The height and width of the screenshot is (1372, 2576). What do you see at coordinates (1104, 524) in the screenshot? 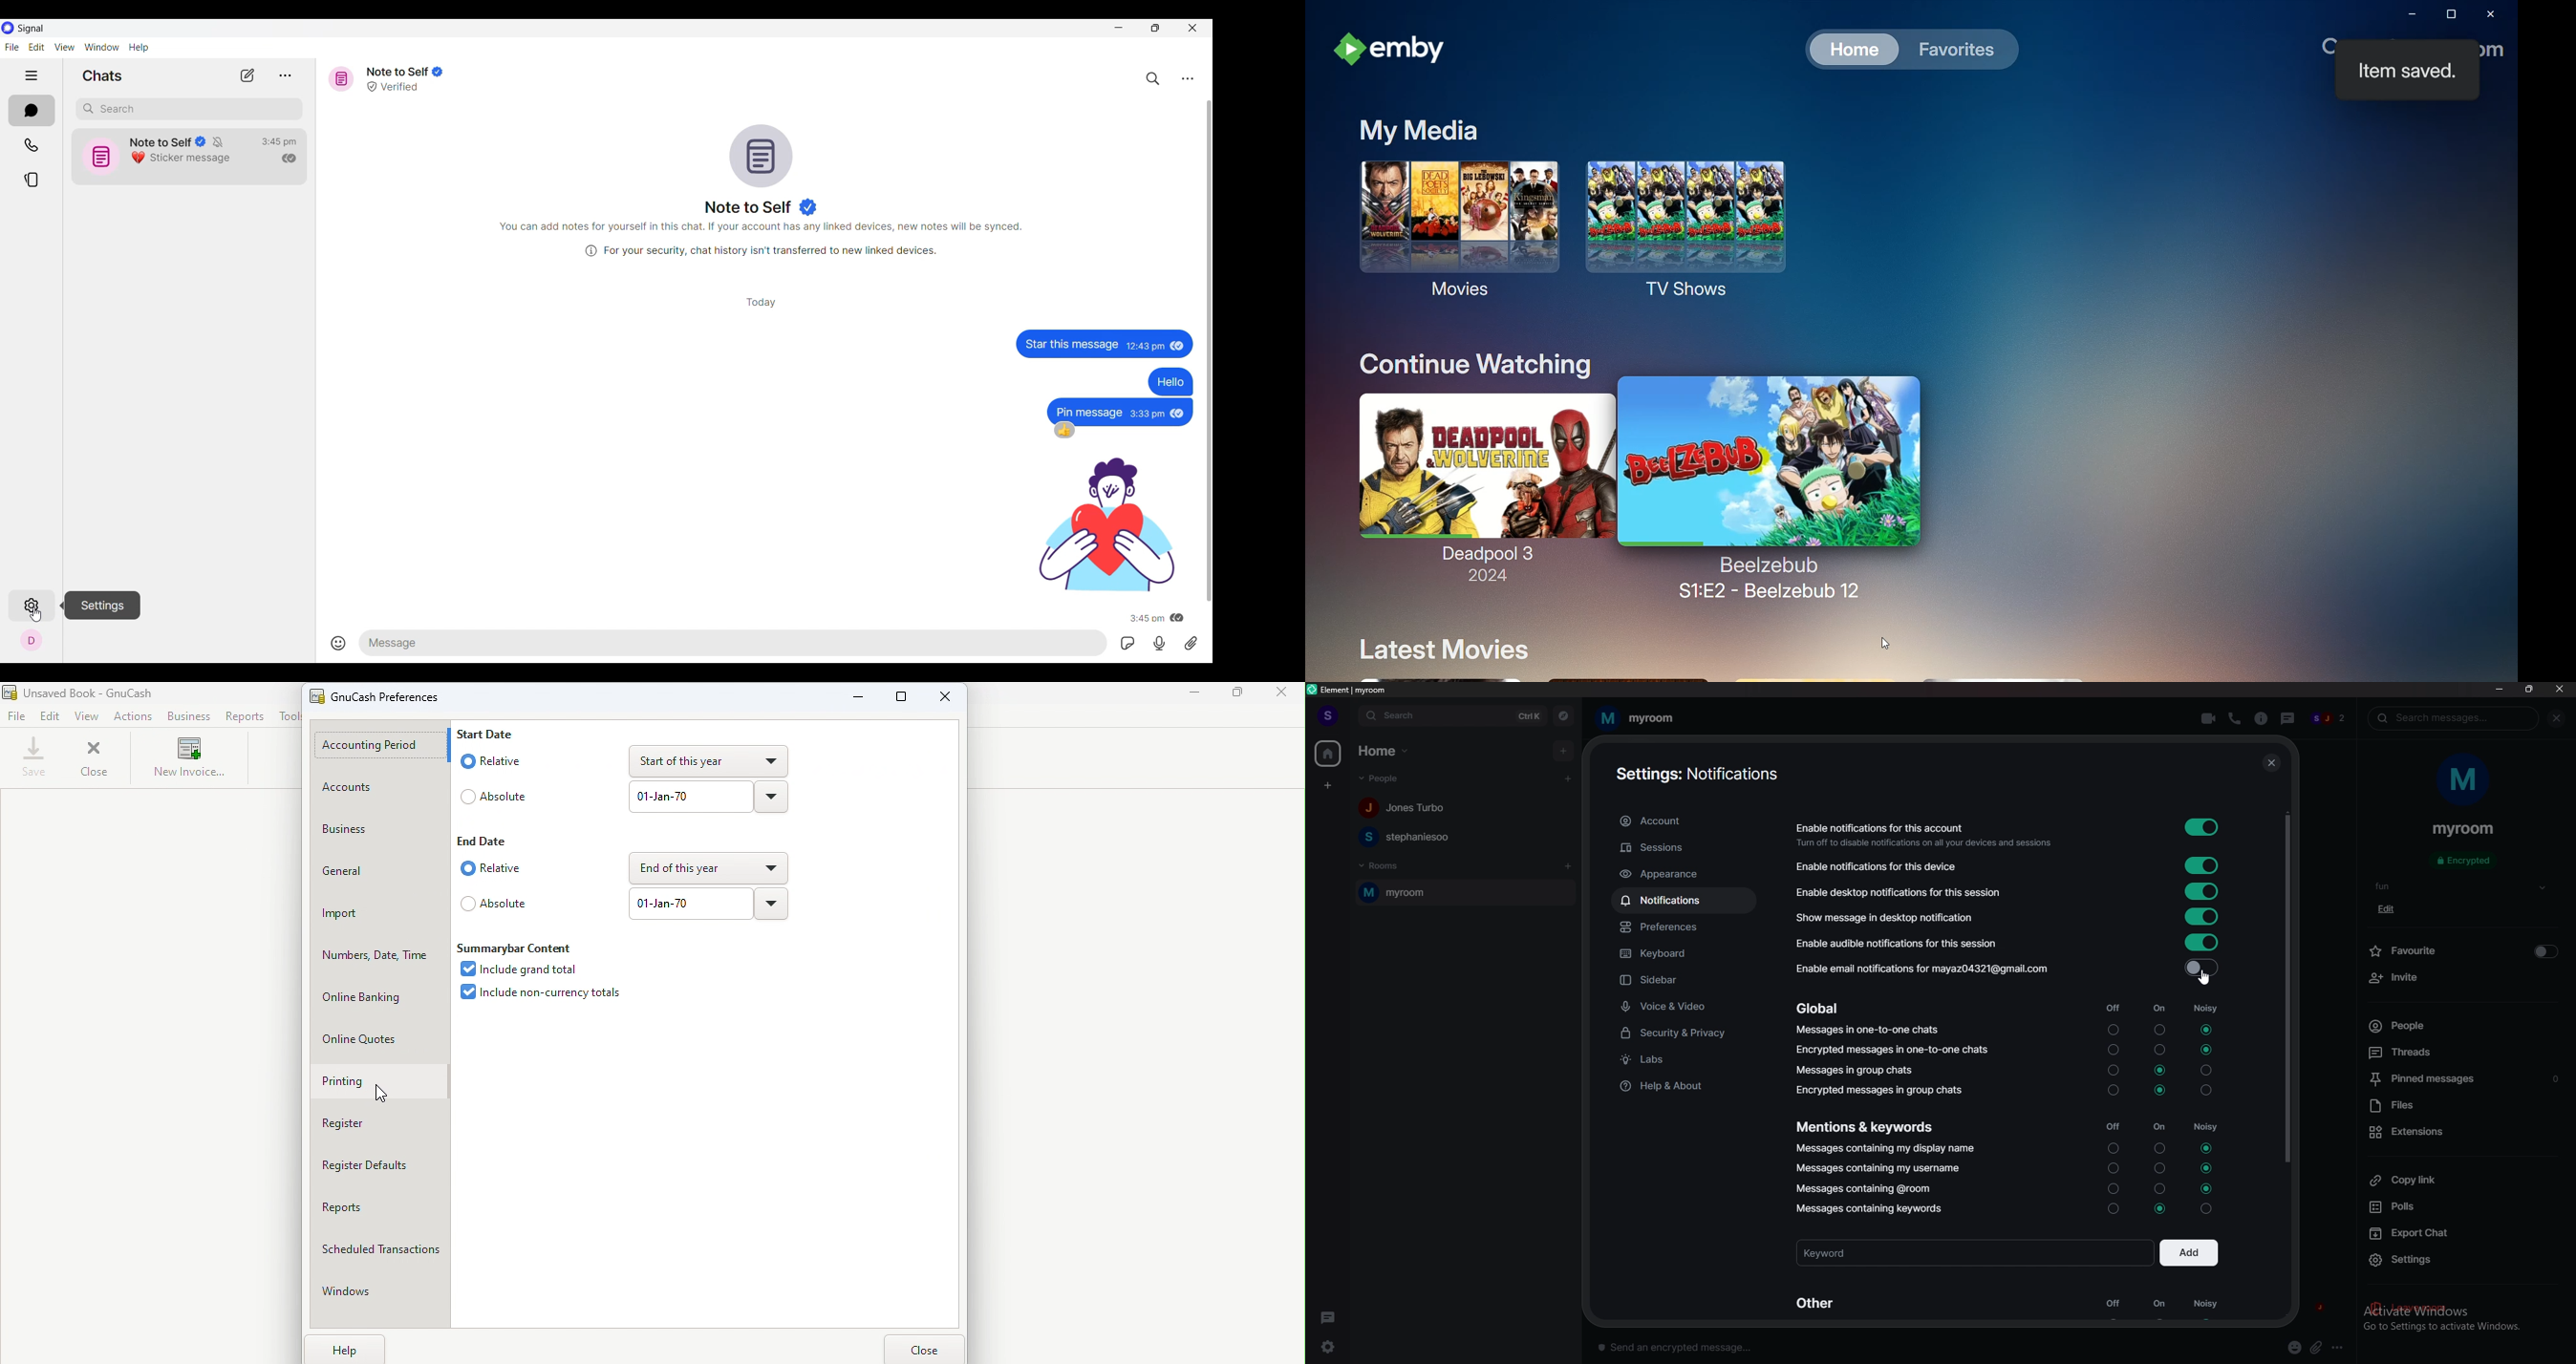
I see `gif` at bounding box center [1104, 524].